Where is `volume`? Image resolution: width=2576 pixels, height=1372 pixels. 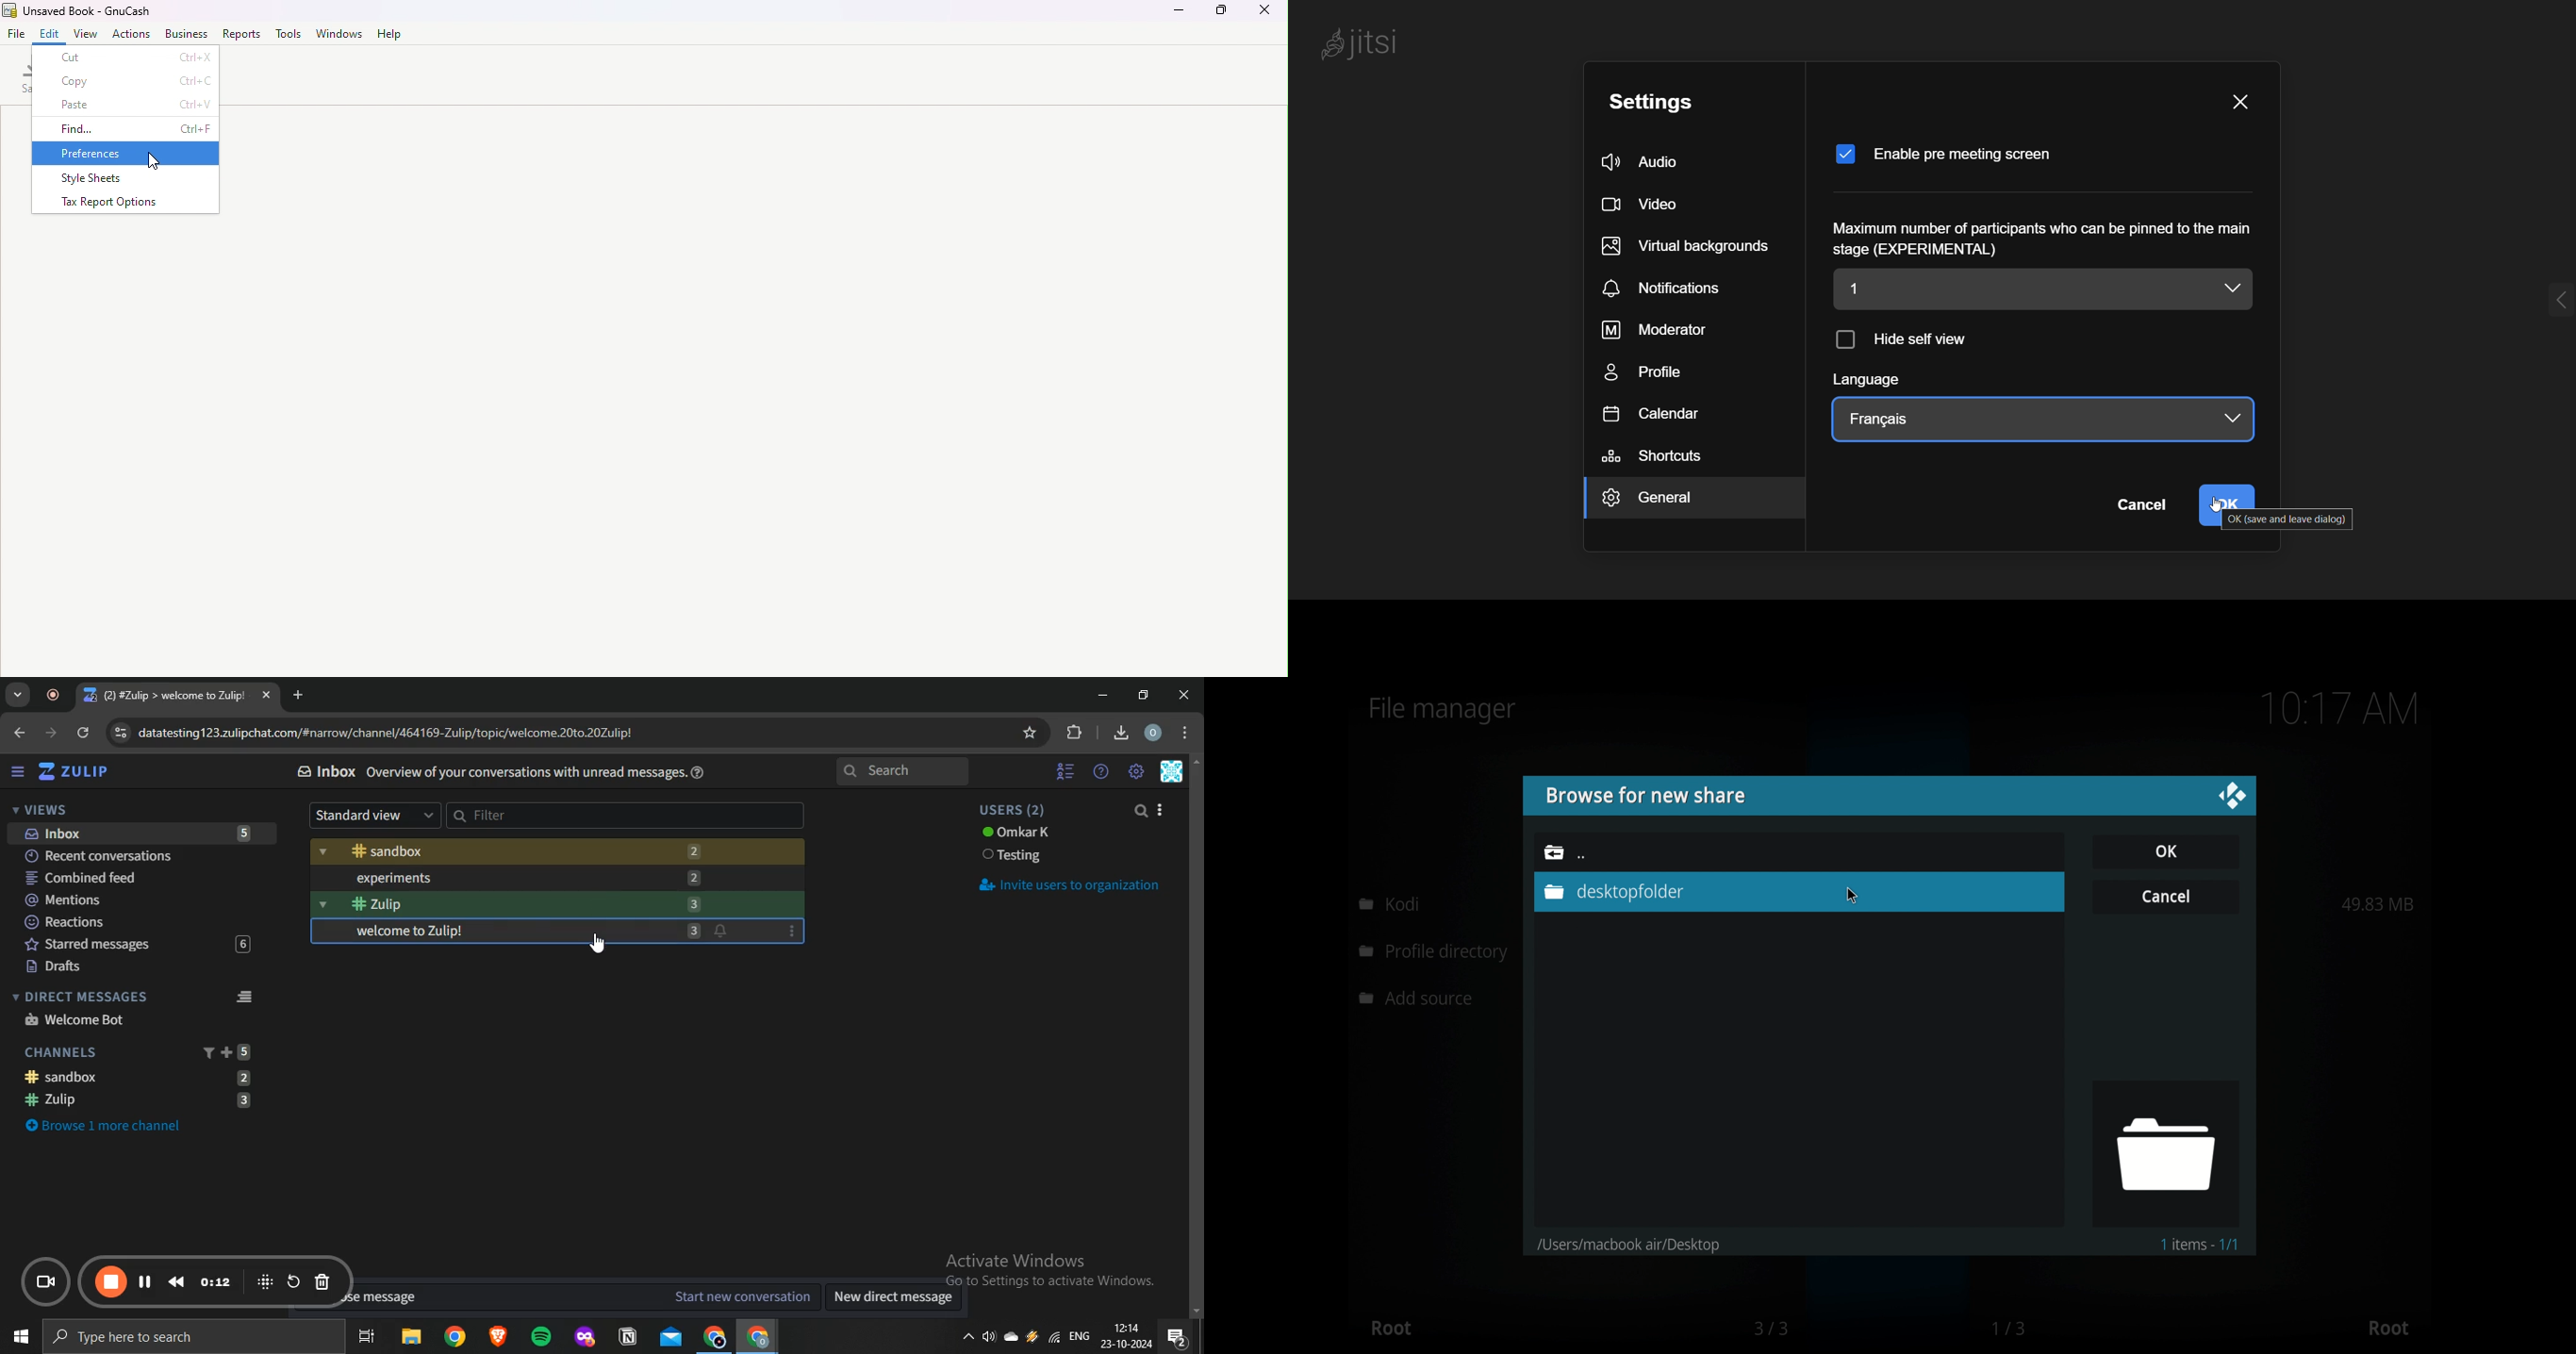 volume is located at coordinates (990, 1340).